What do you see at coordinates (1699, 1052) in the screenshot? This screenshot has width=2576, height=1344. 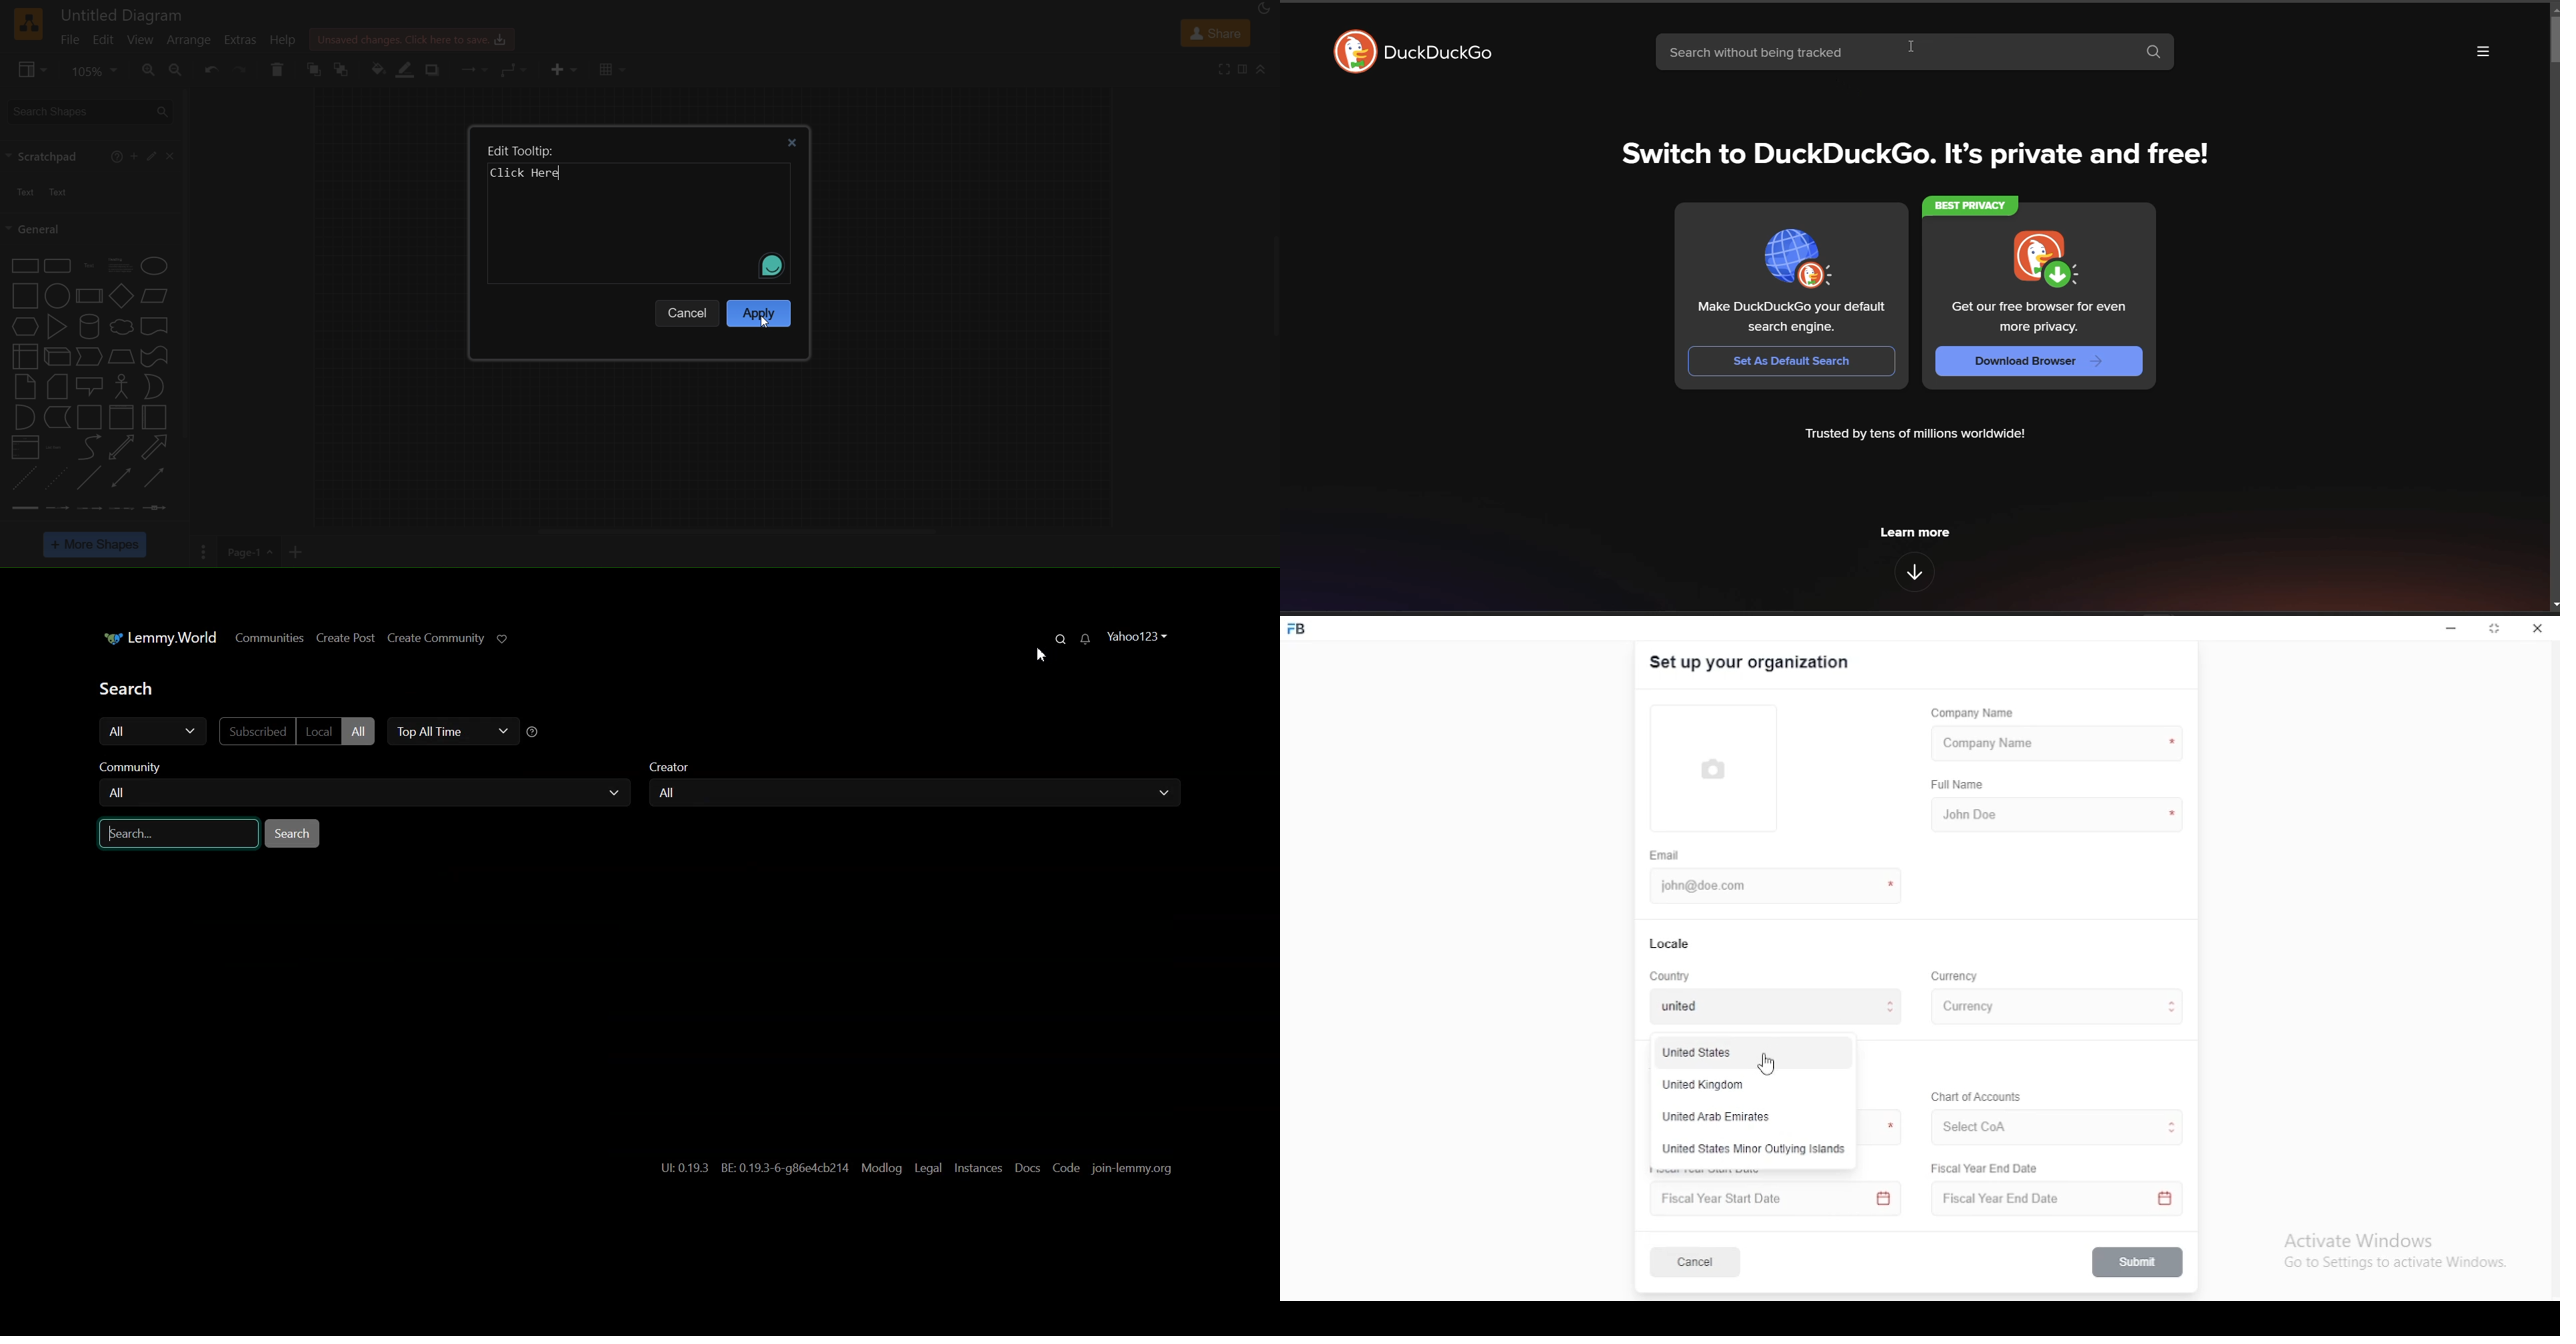 I see `united states` at bounding box center [1699, 1052].